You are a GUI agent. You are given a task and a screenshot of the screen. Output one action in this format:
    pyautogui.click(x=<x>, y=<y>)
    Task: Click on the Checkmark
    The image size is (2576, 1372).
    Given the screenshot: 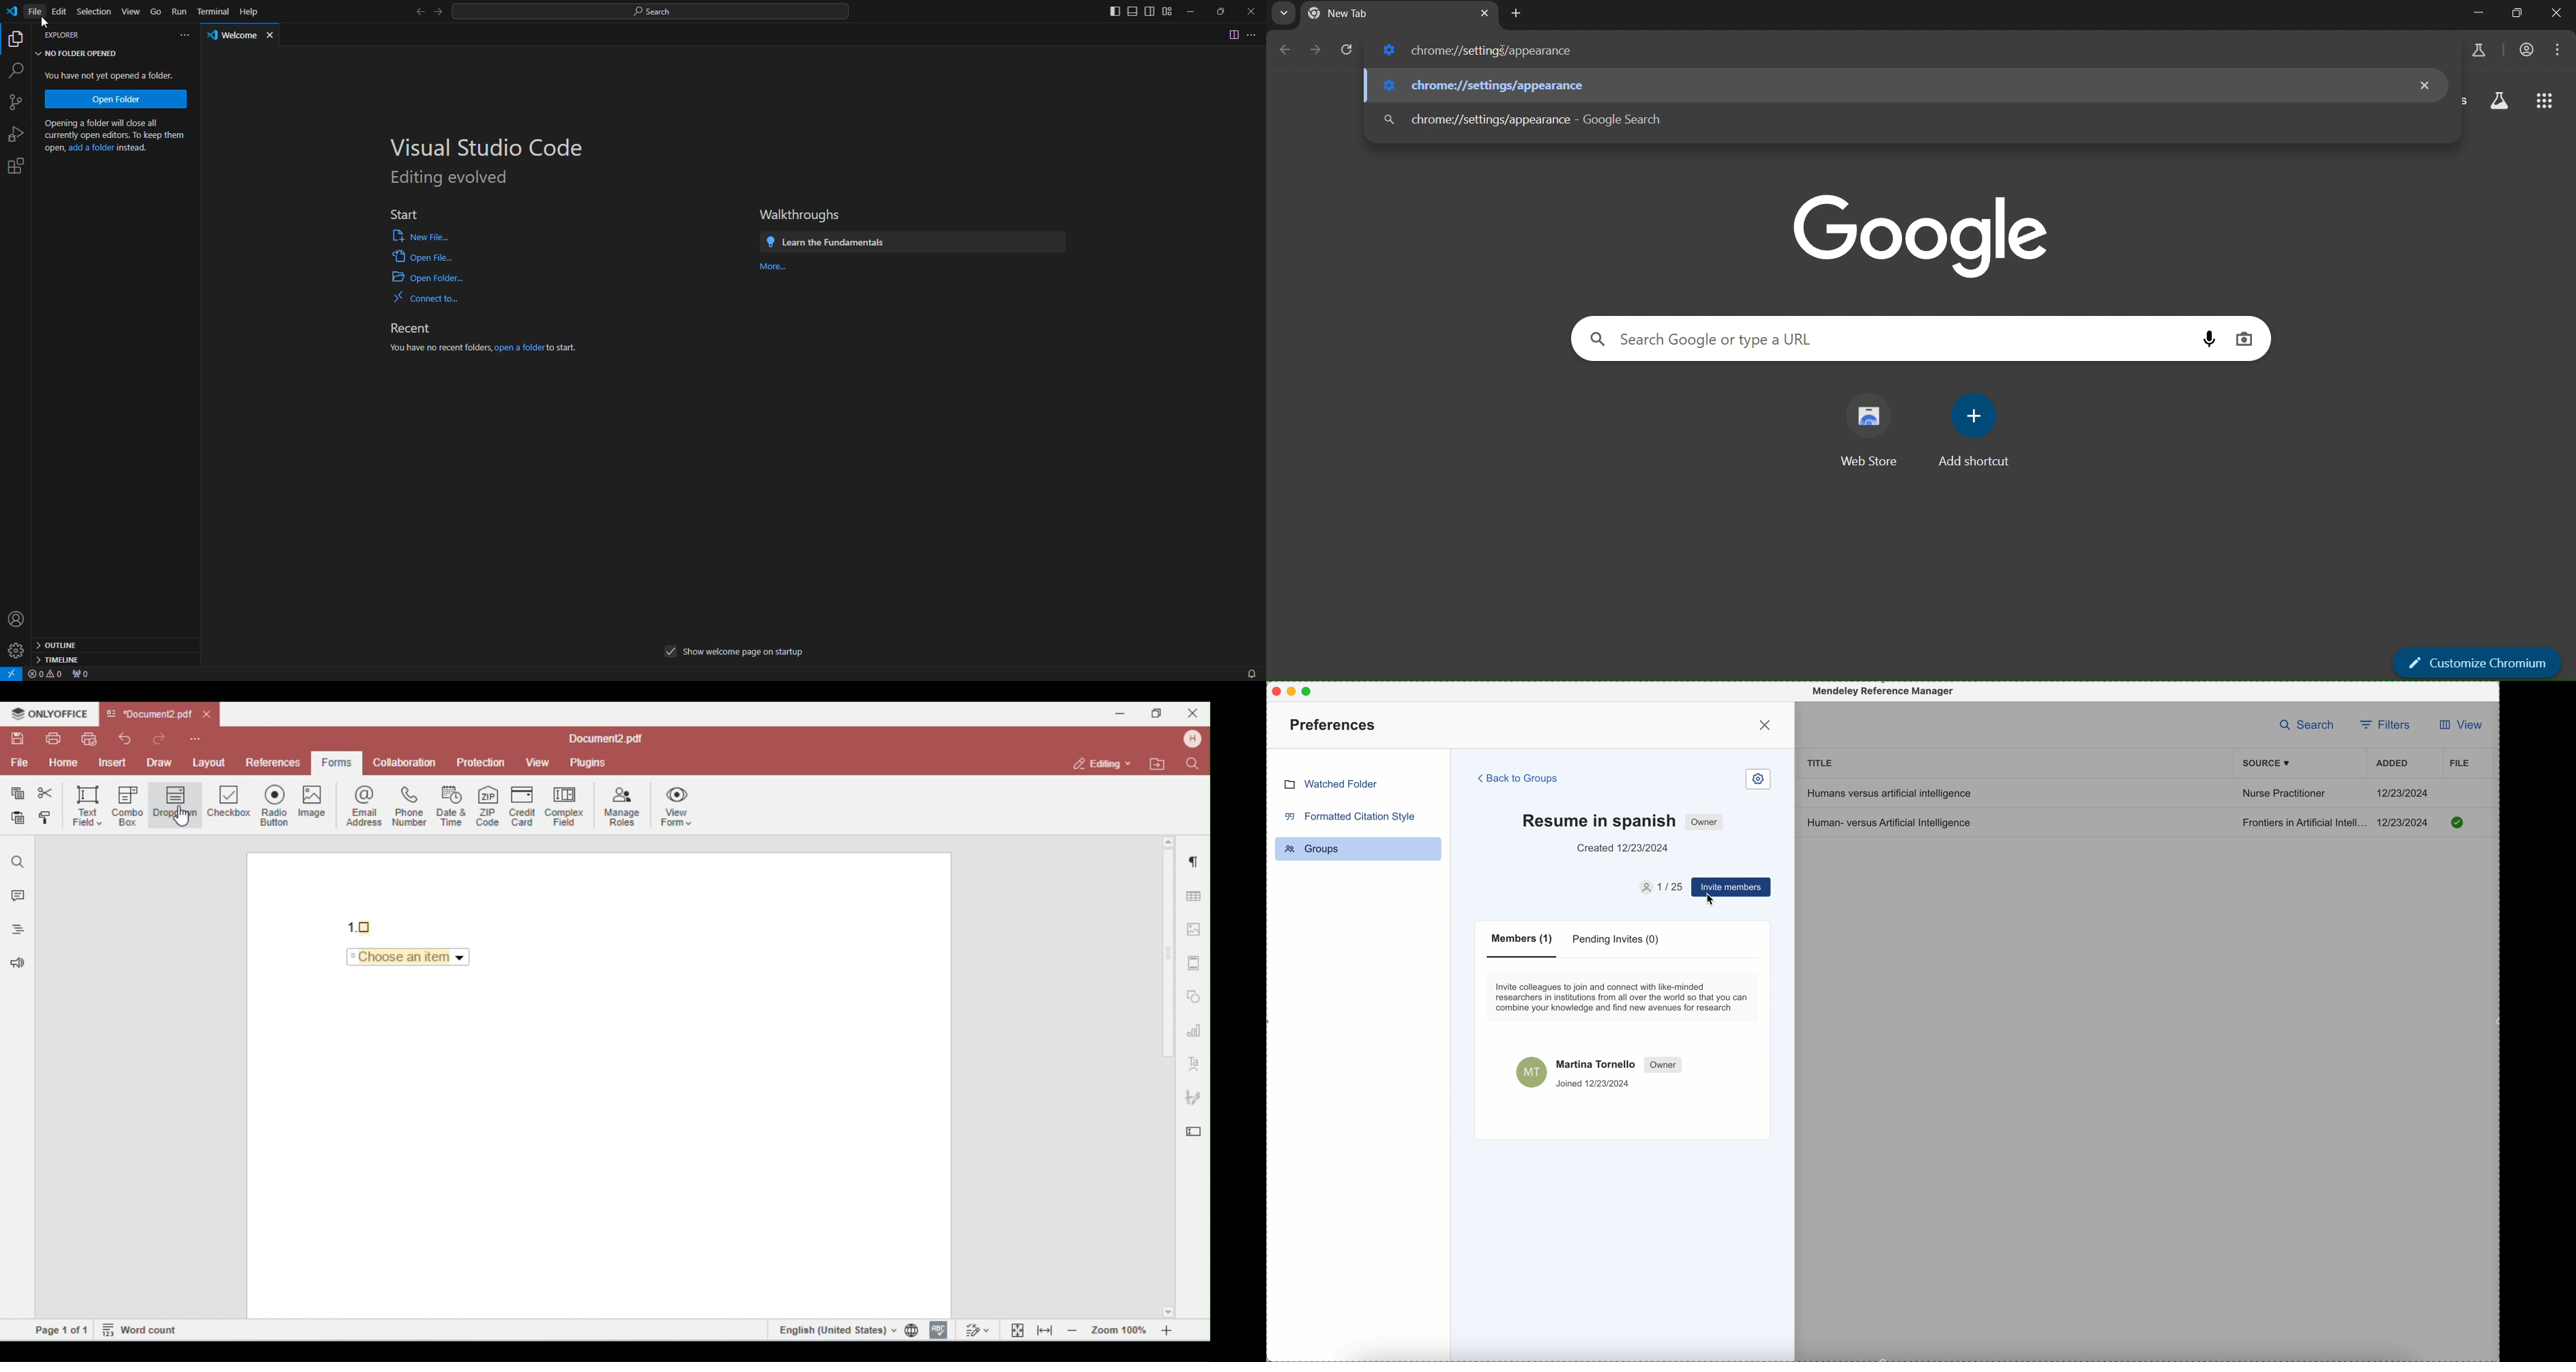 What is the action you would take?
    pyautogui.click(x=2458, y=822)
    